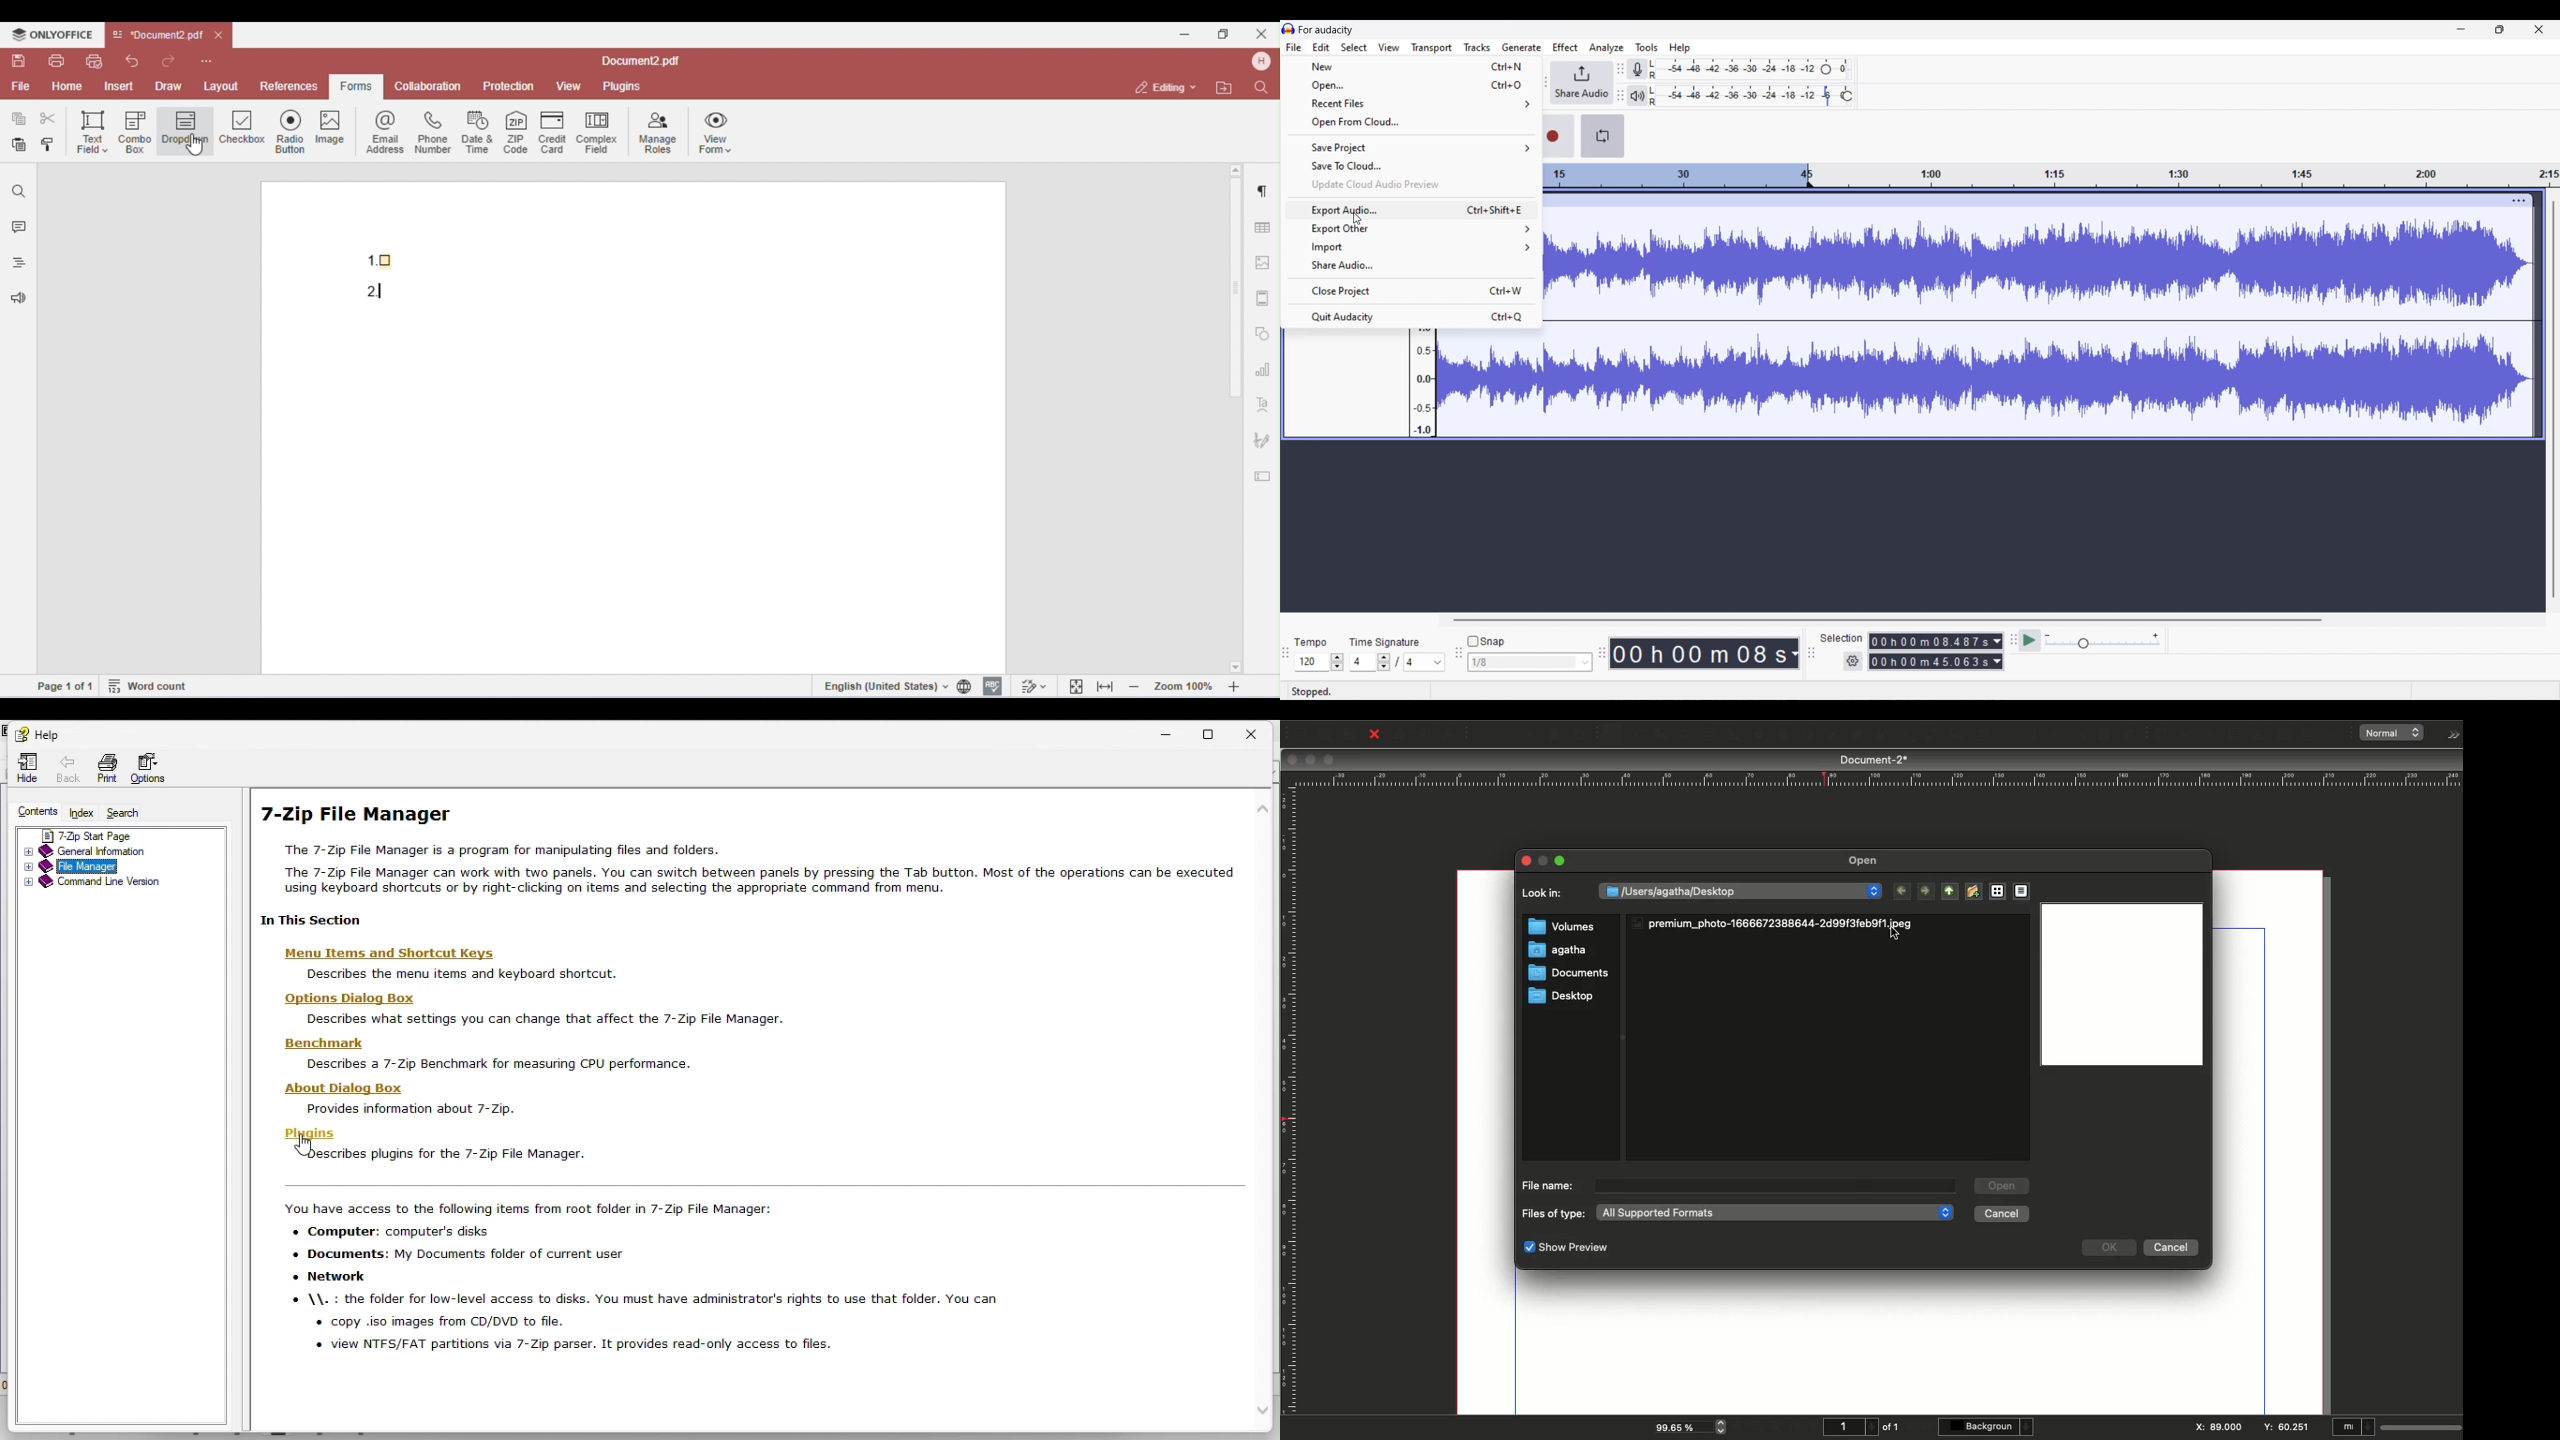 The width and height of the screenshot is (2576, 1456). Describe the element at coordinates (2002, 1184) in the screenshot. I see `Open` at that location.